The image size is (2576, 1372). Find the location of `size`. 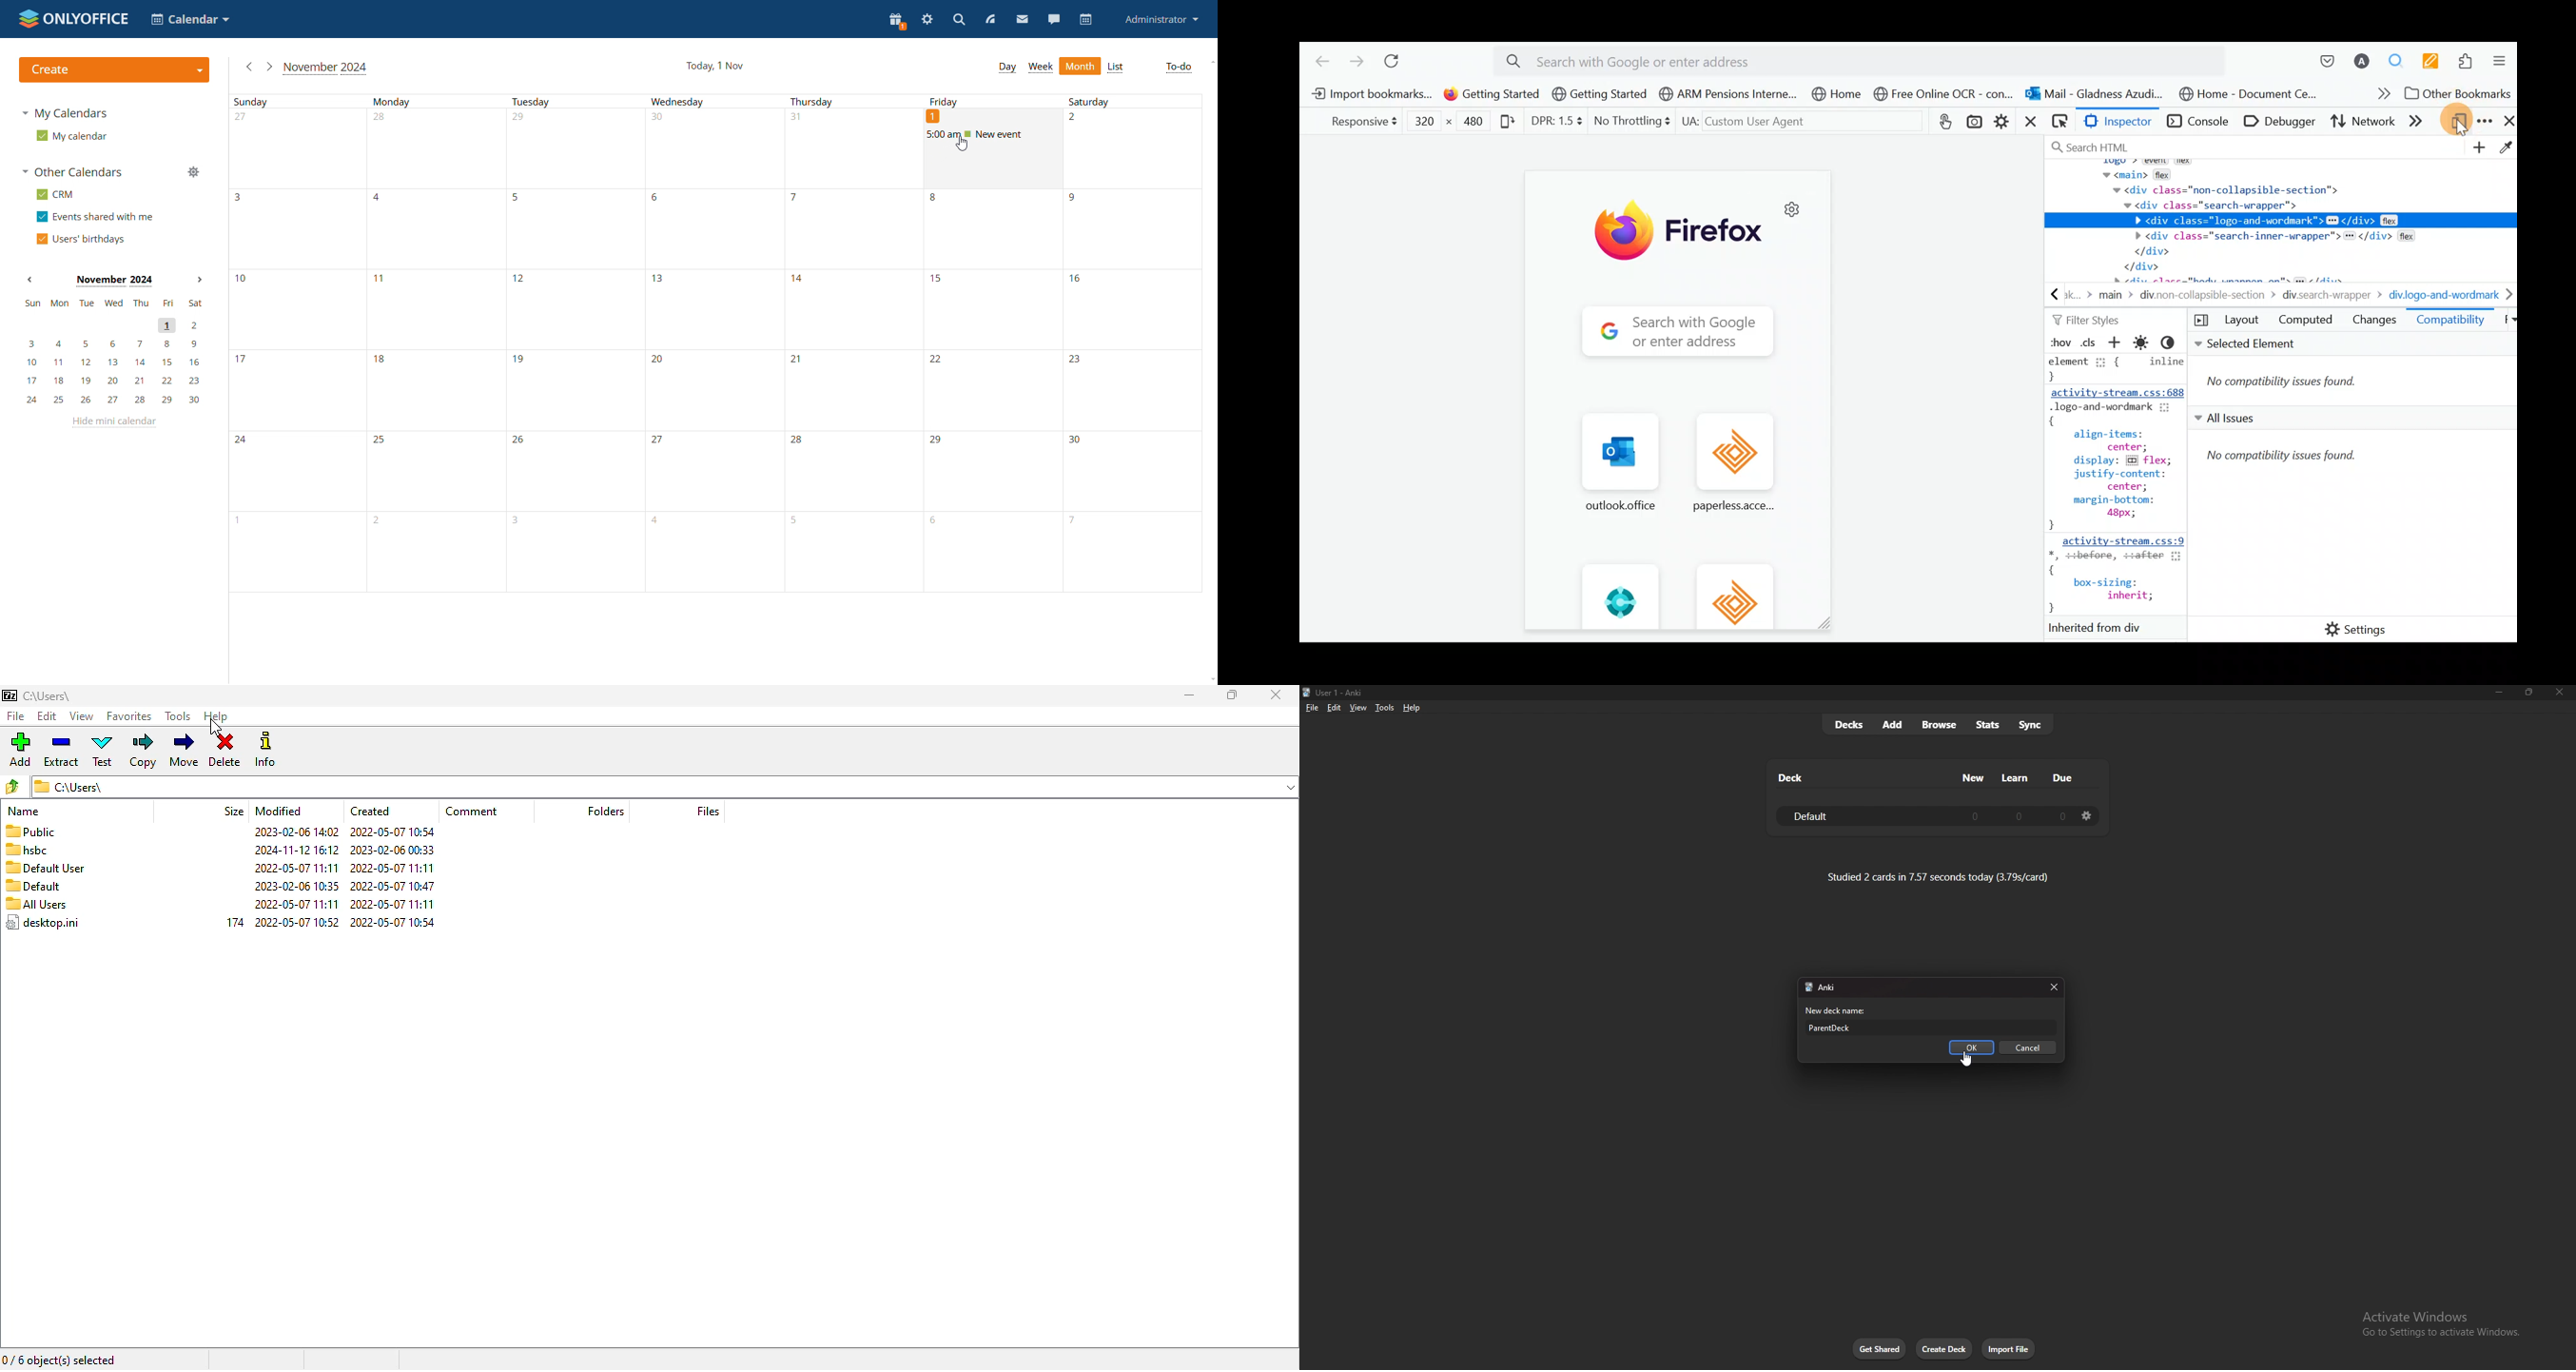

size is located at coordinates (236, 922).